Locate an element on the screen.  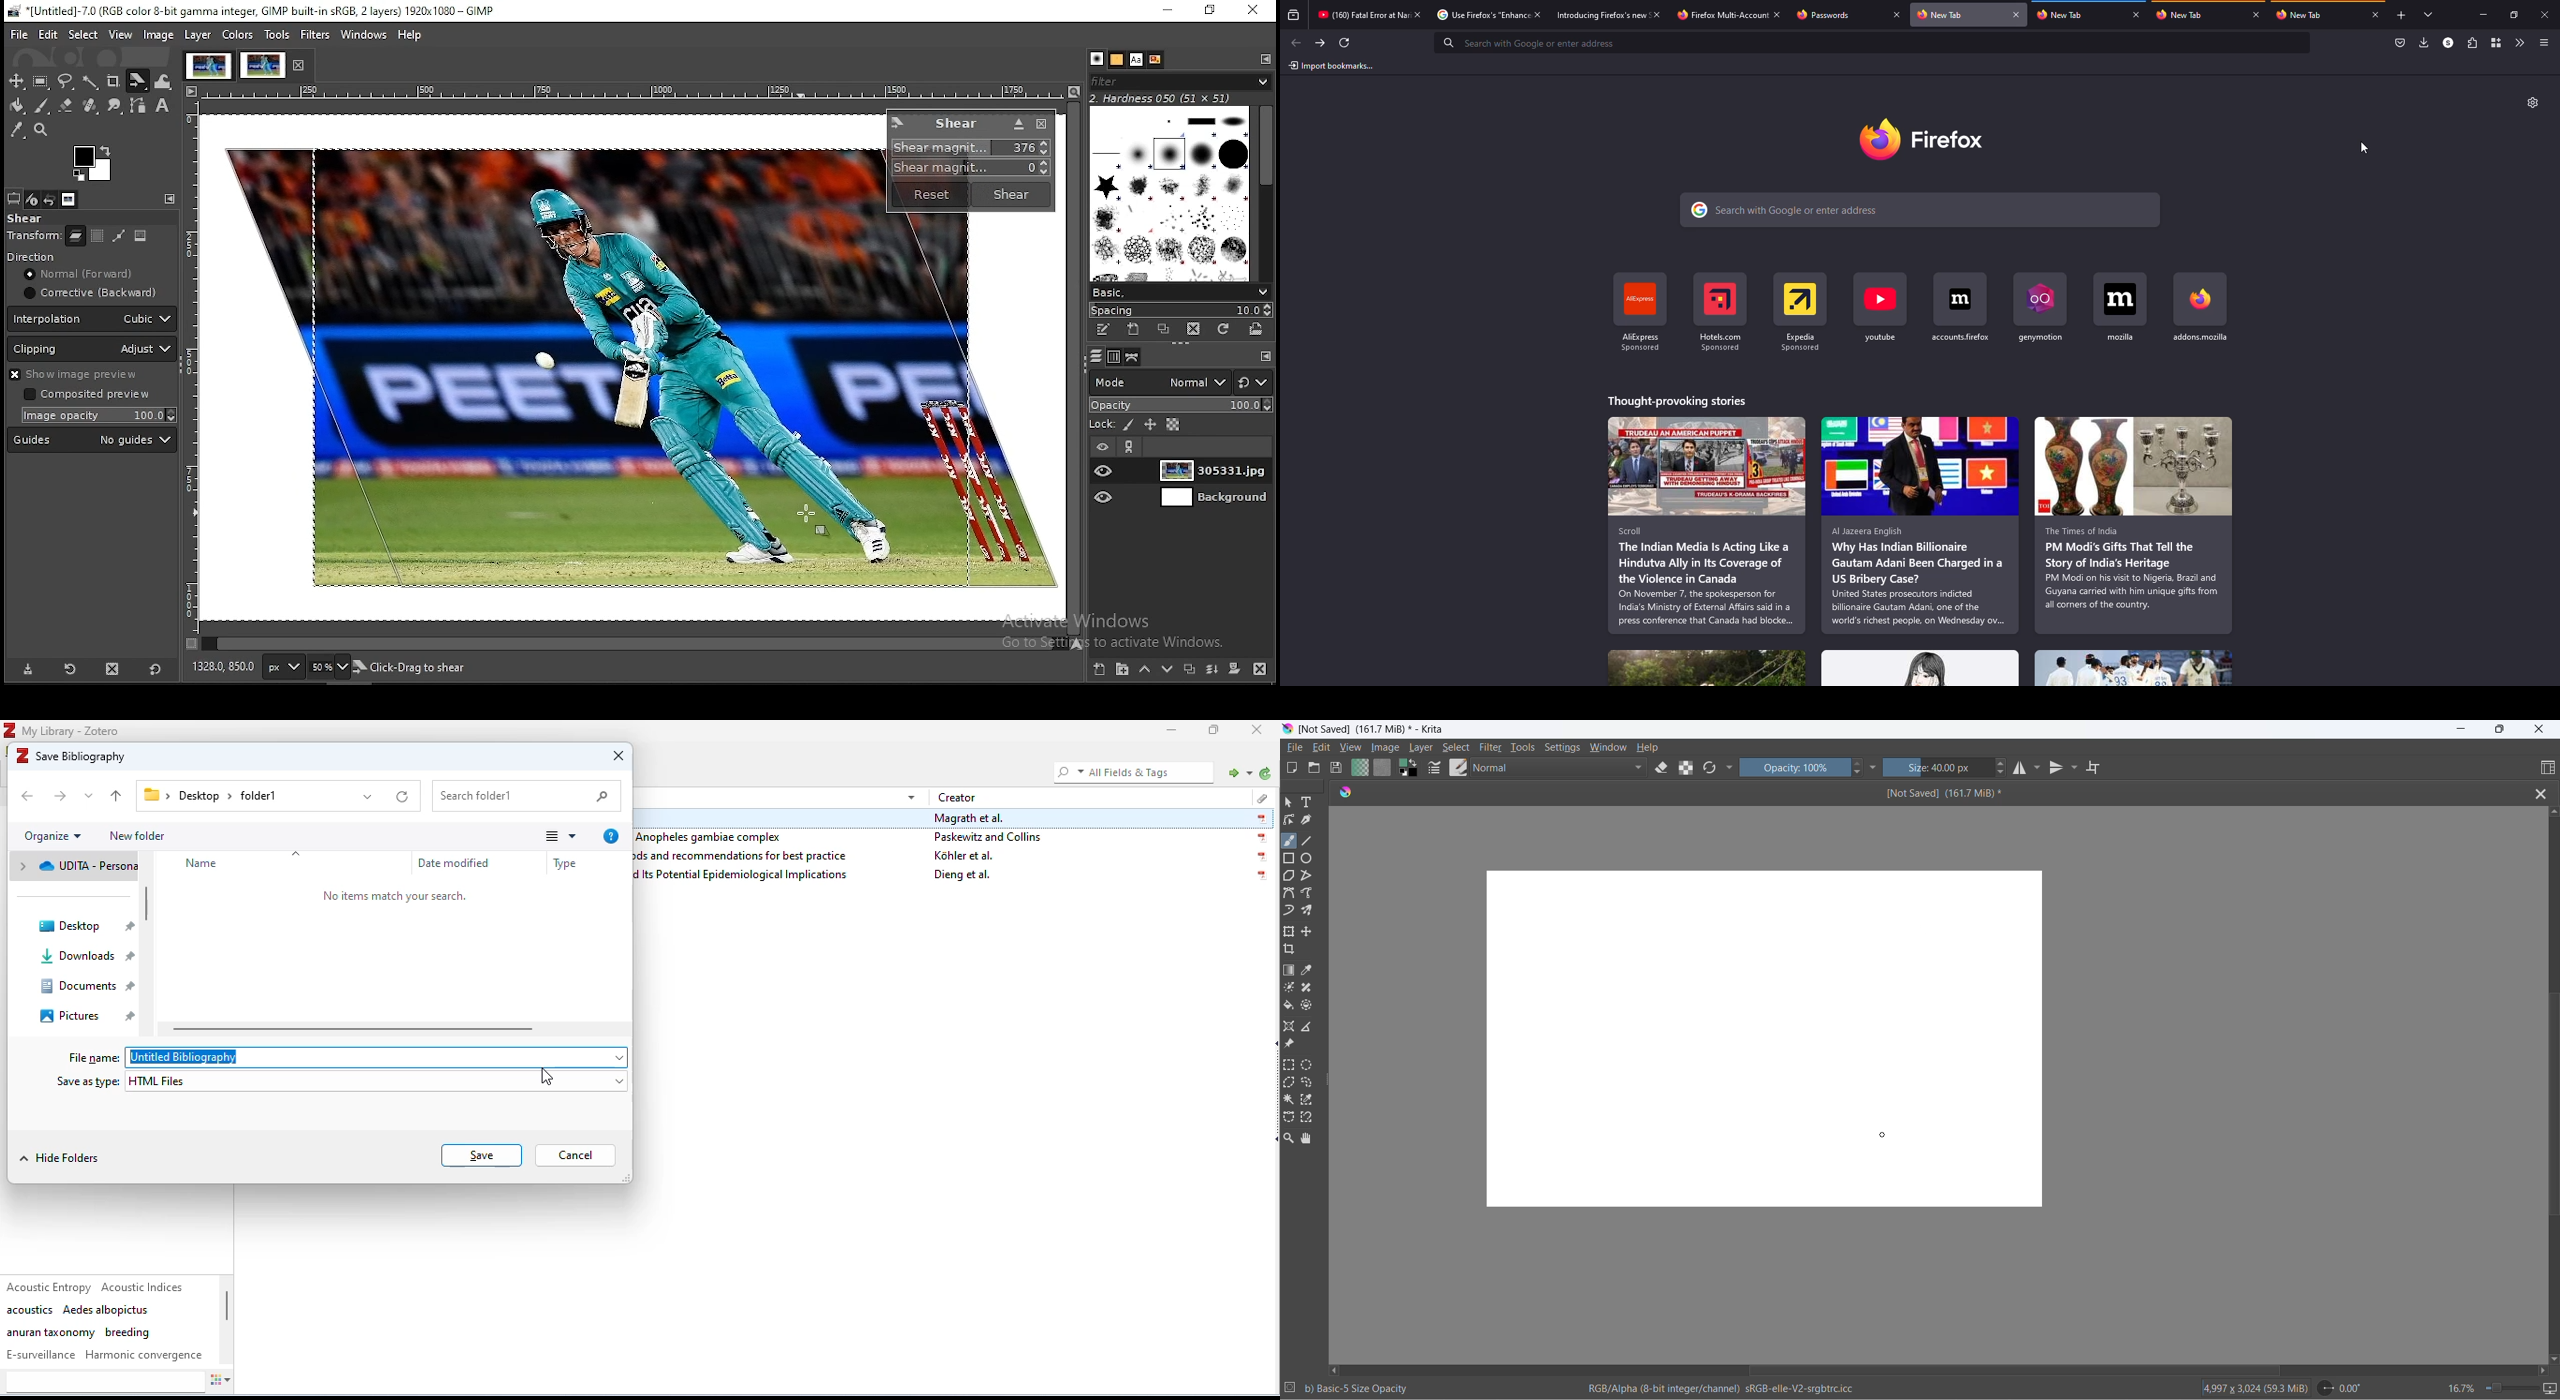
change view is located at coordinates (558, 837).